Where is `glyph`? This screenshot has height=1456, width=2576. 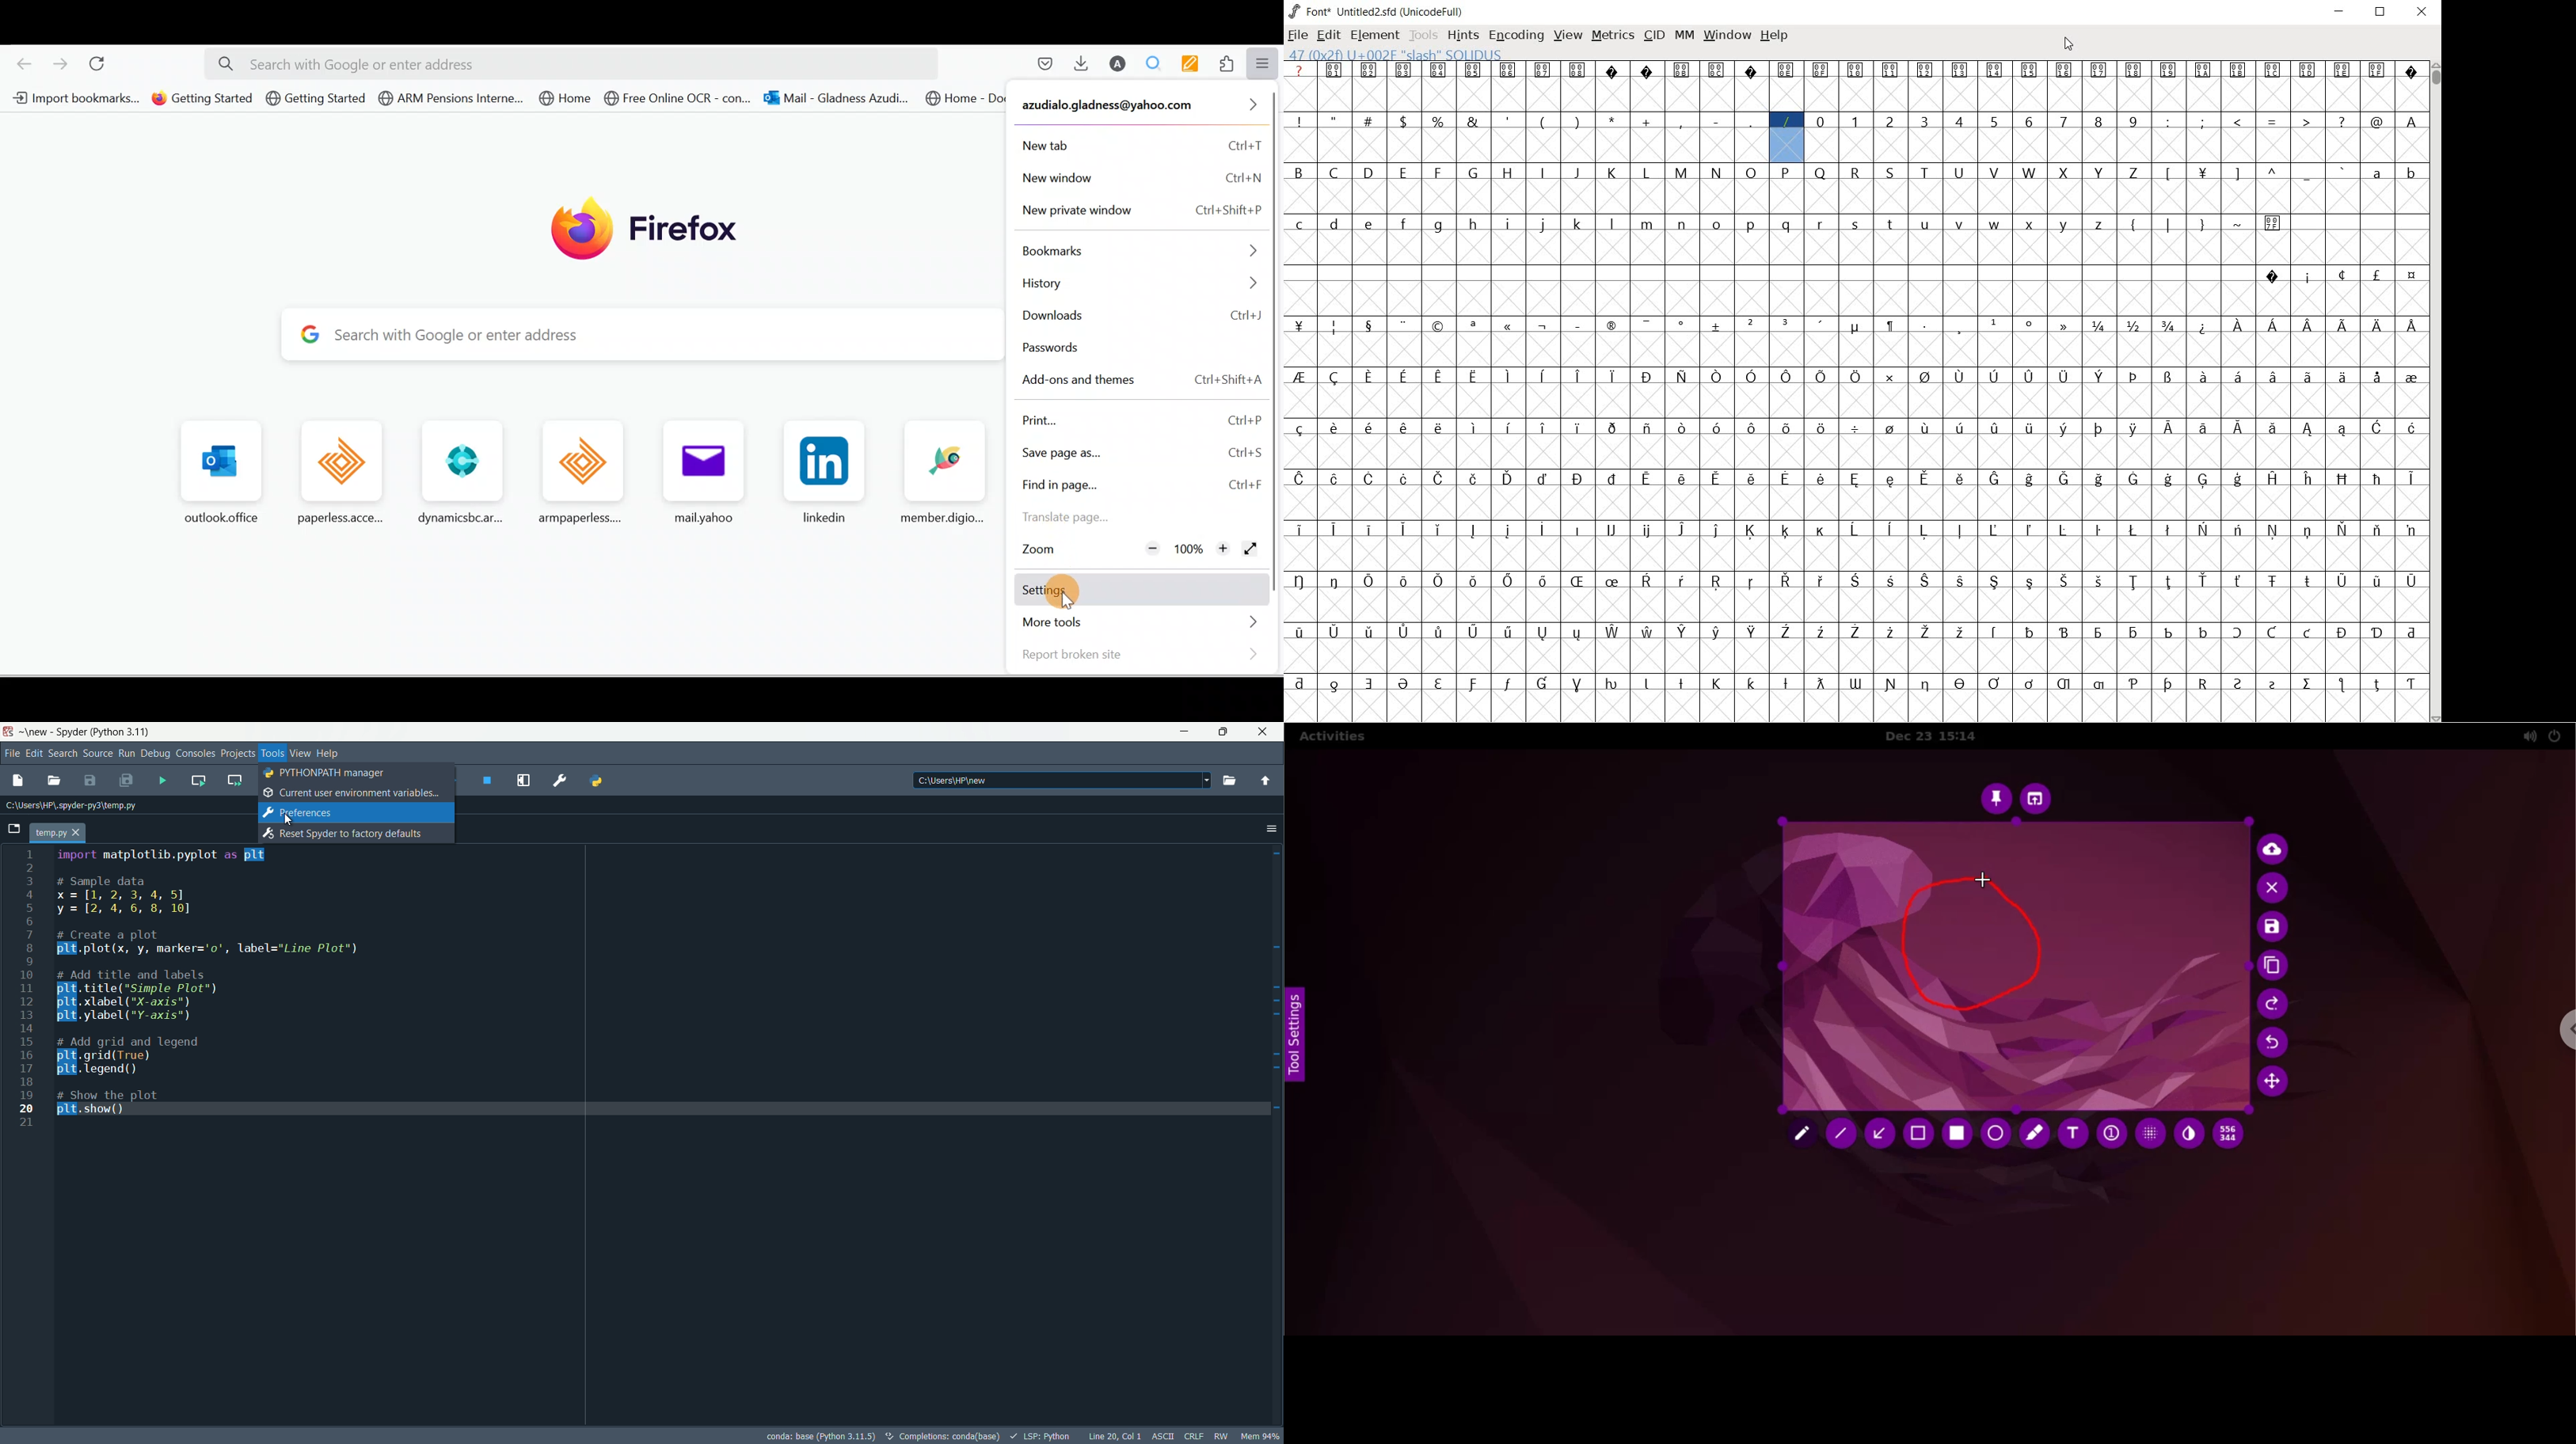
glyph is located at coordinates (1369, 377).